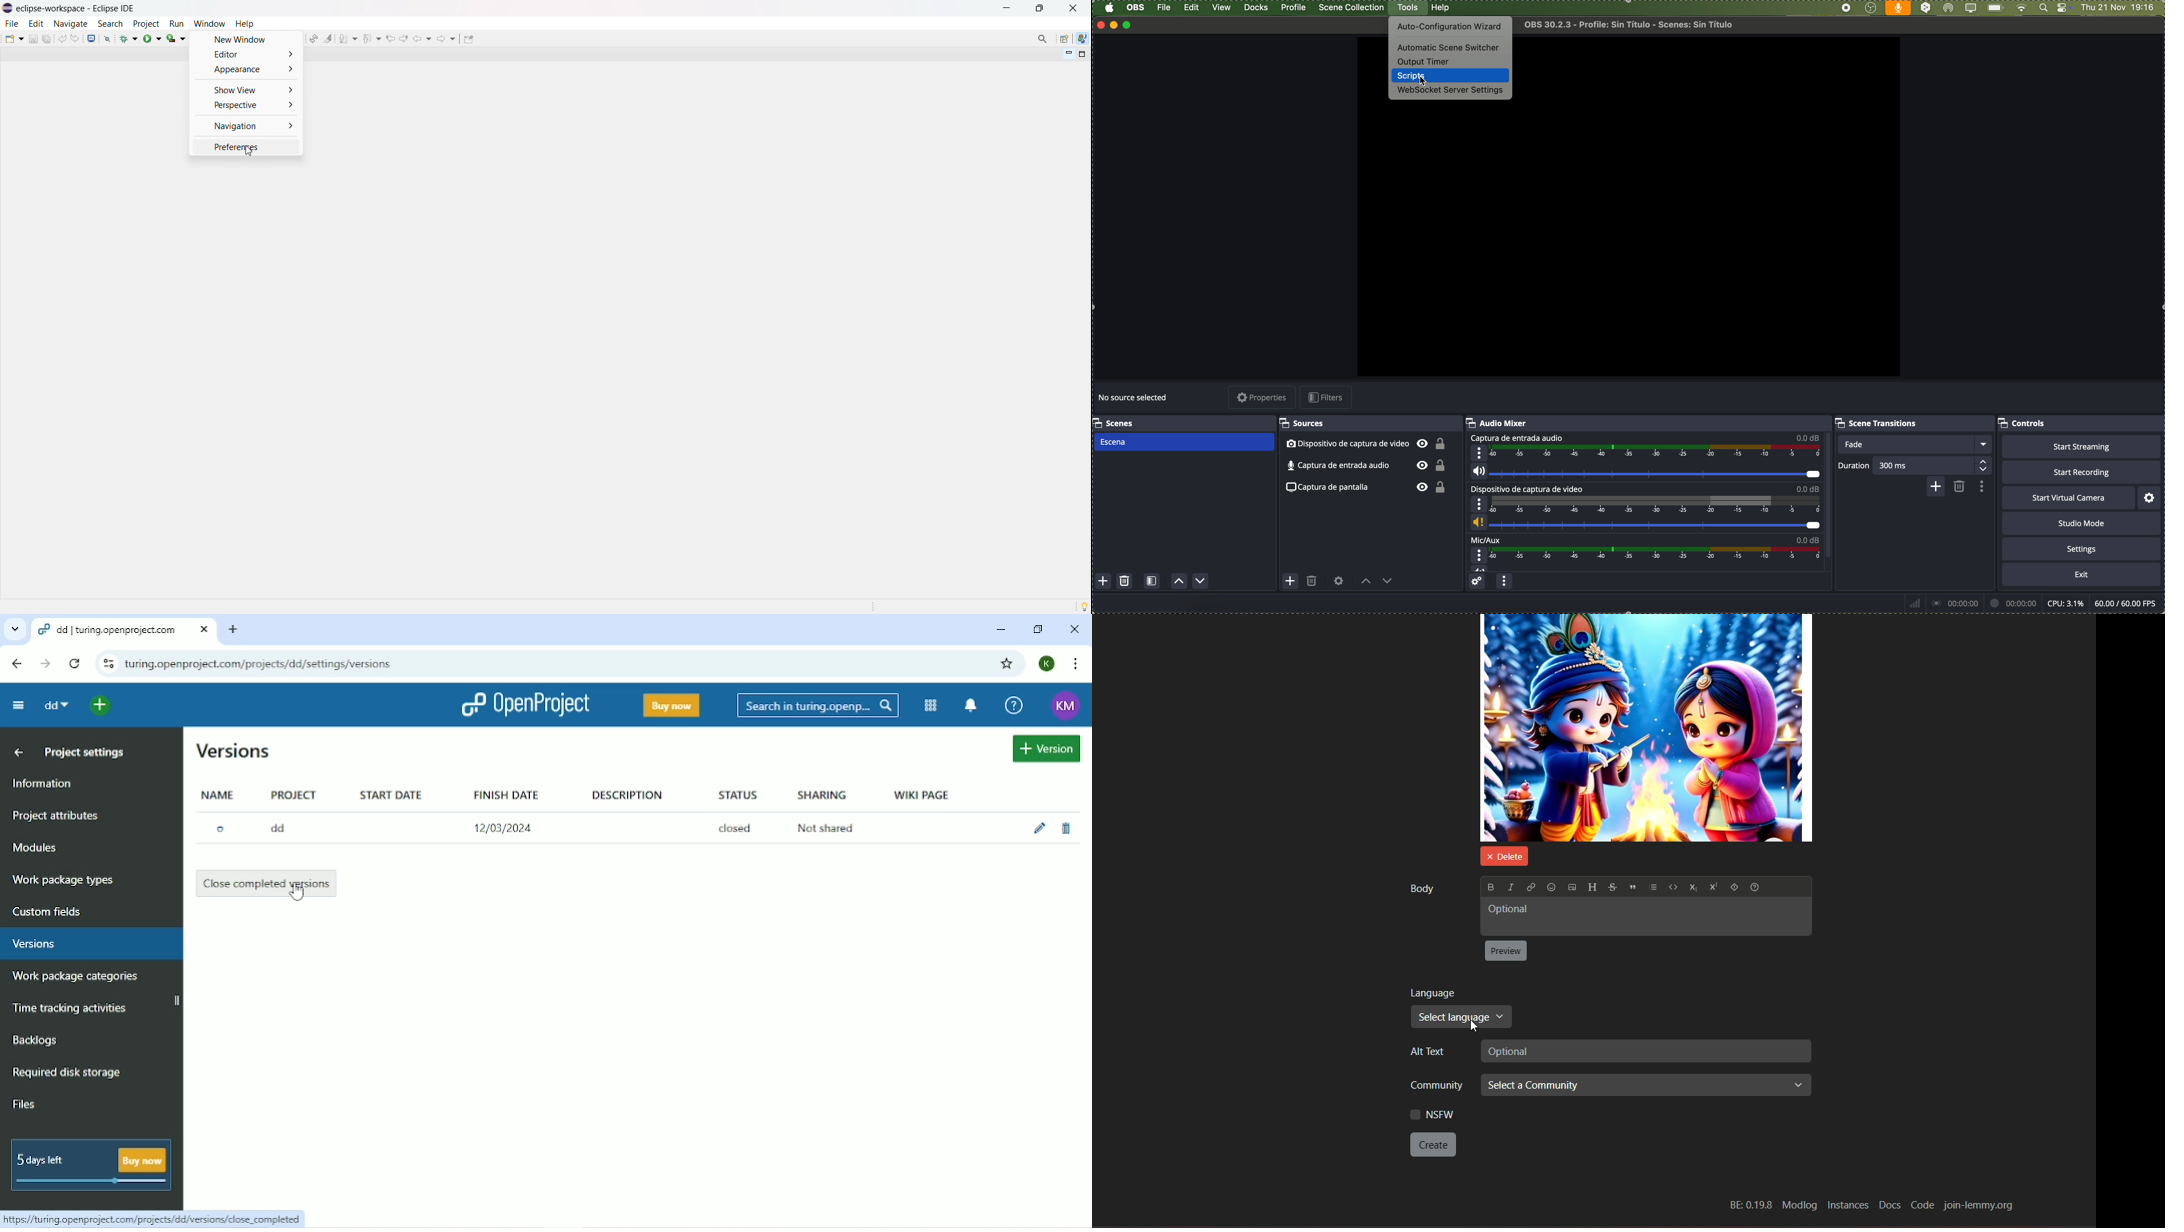 Image resolution: width=2184 pixels, height=1232 pixels. What do you see at coordinates (1504, 582) in the screenshot?
I see `audio mixer menu` at bounding box center [1504, 582].